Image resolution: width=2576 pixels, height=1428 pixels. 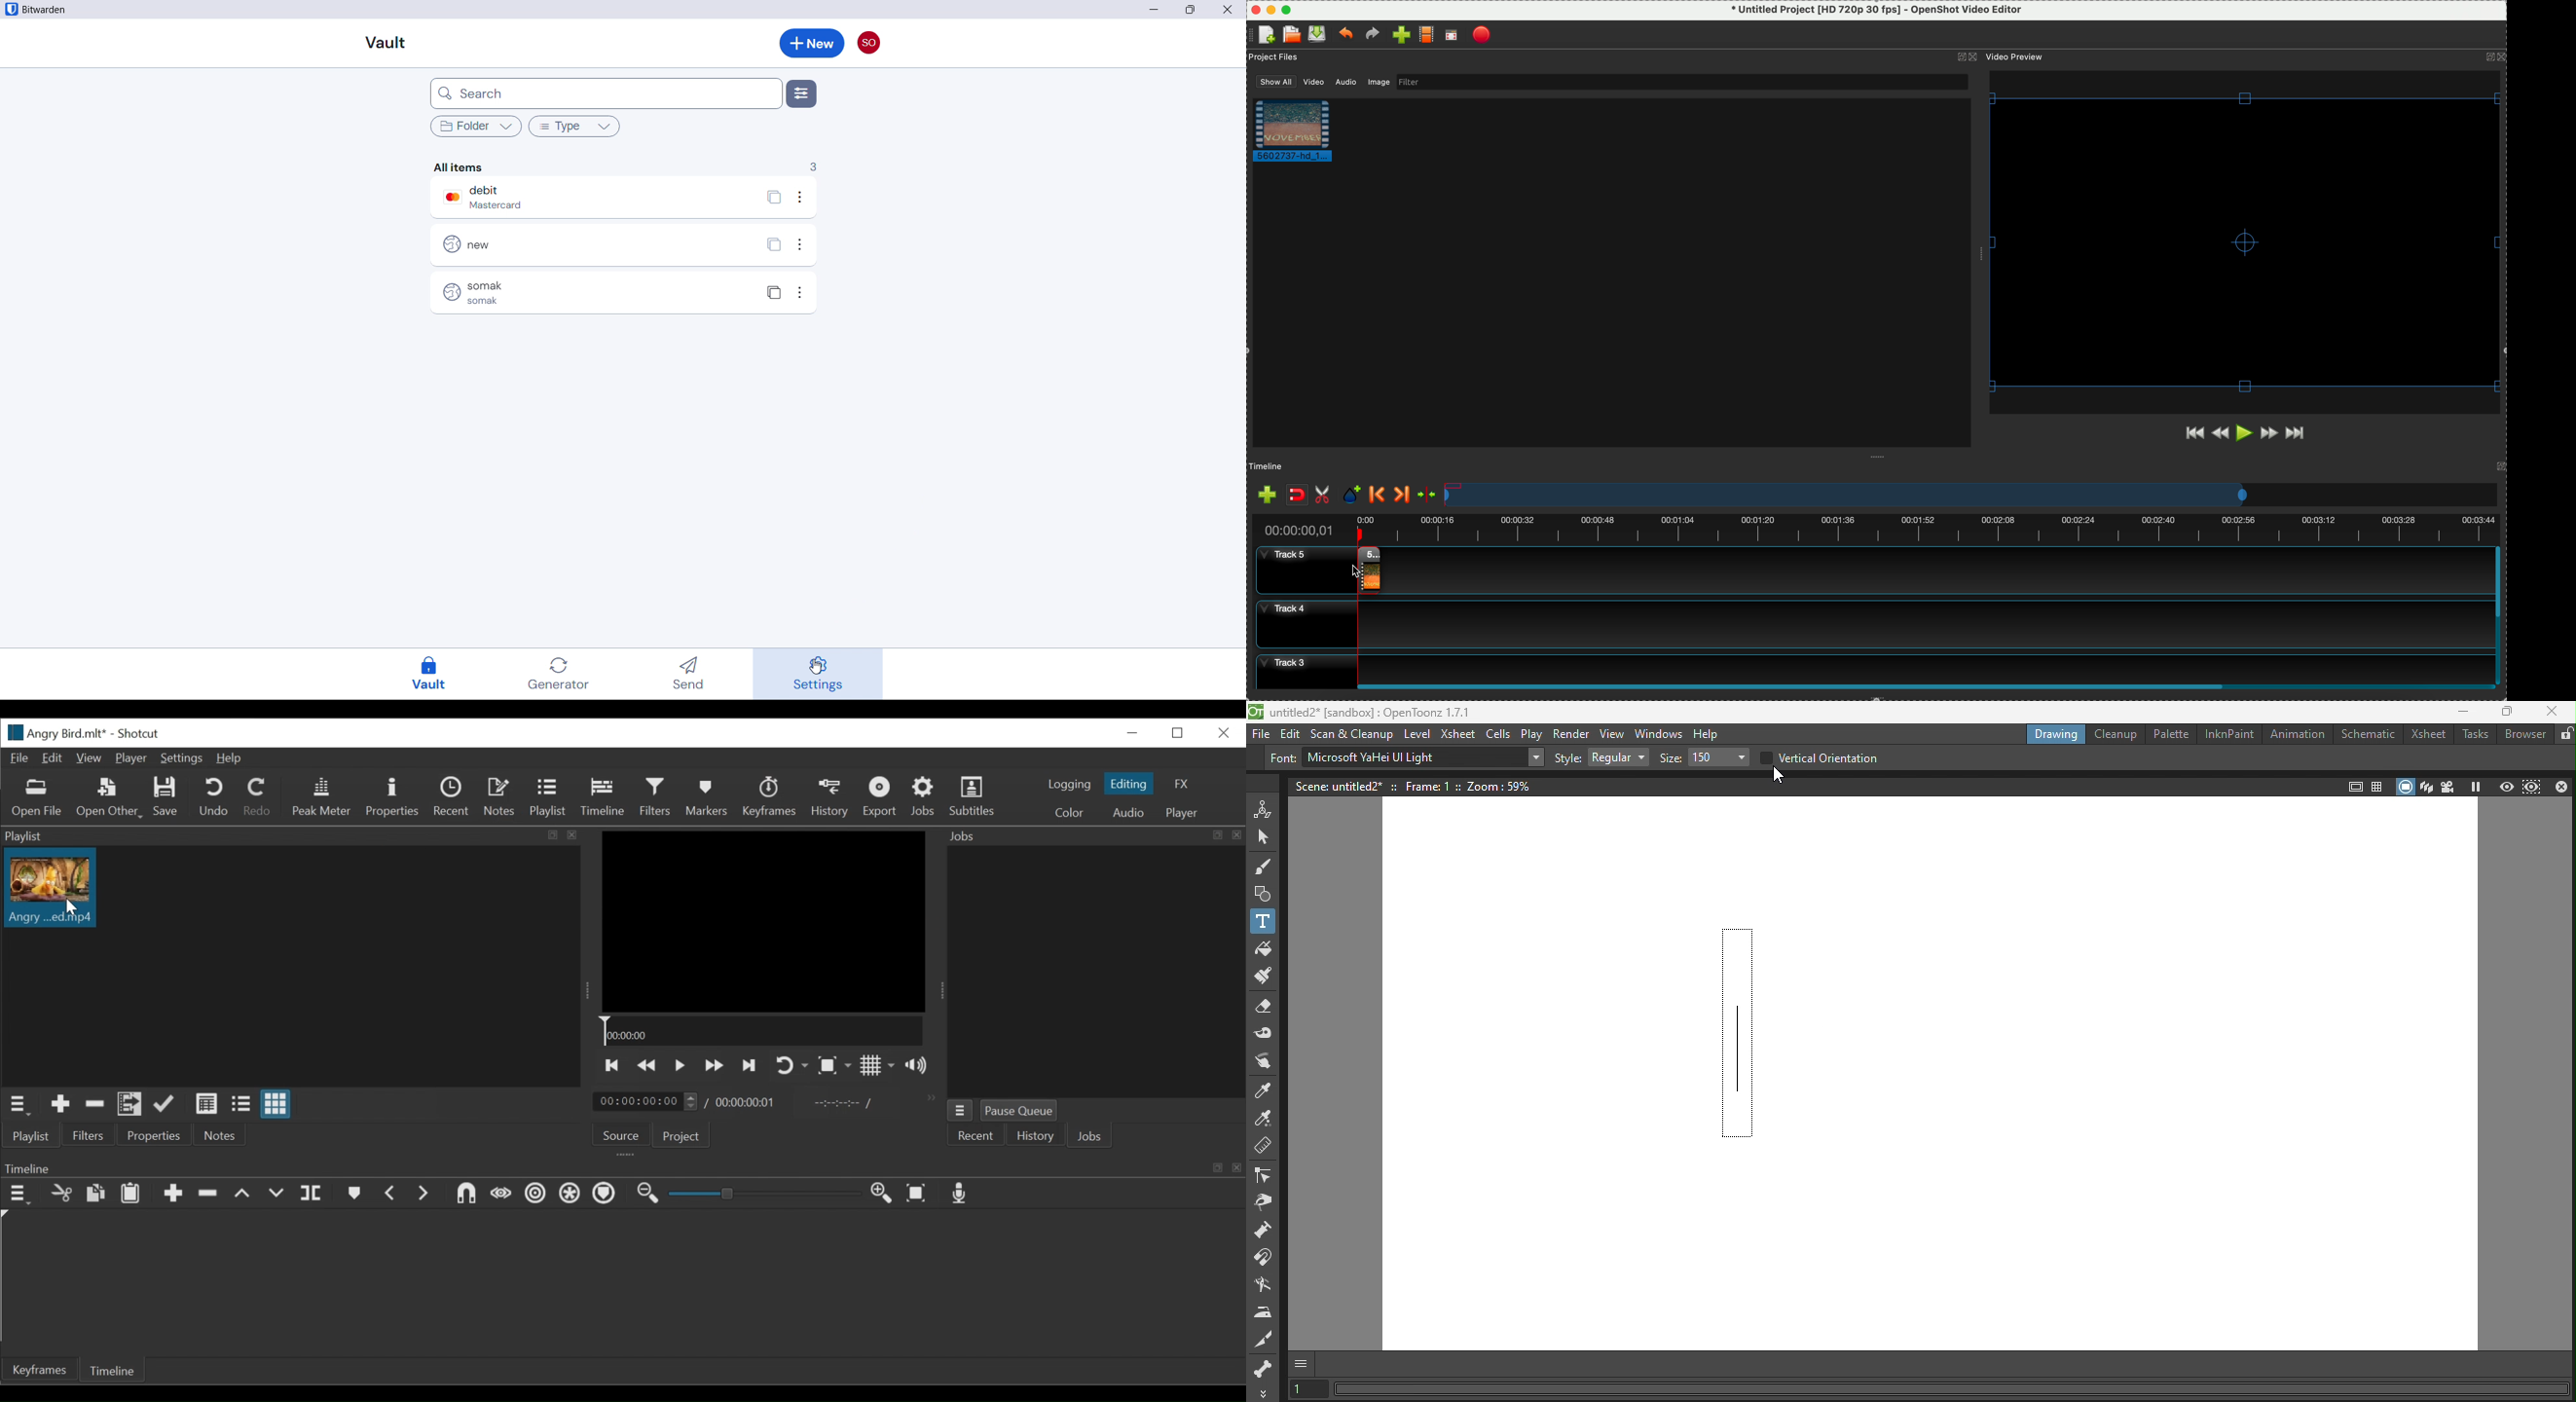 What do you see at coordinates (800, 244) in the screenshot?
I see `Options for individual entries ` at bounding box center [800, 244].